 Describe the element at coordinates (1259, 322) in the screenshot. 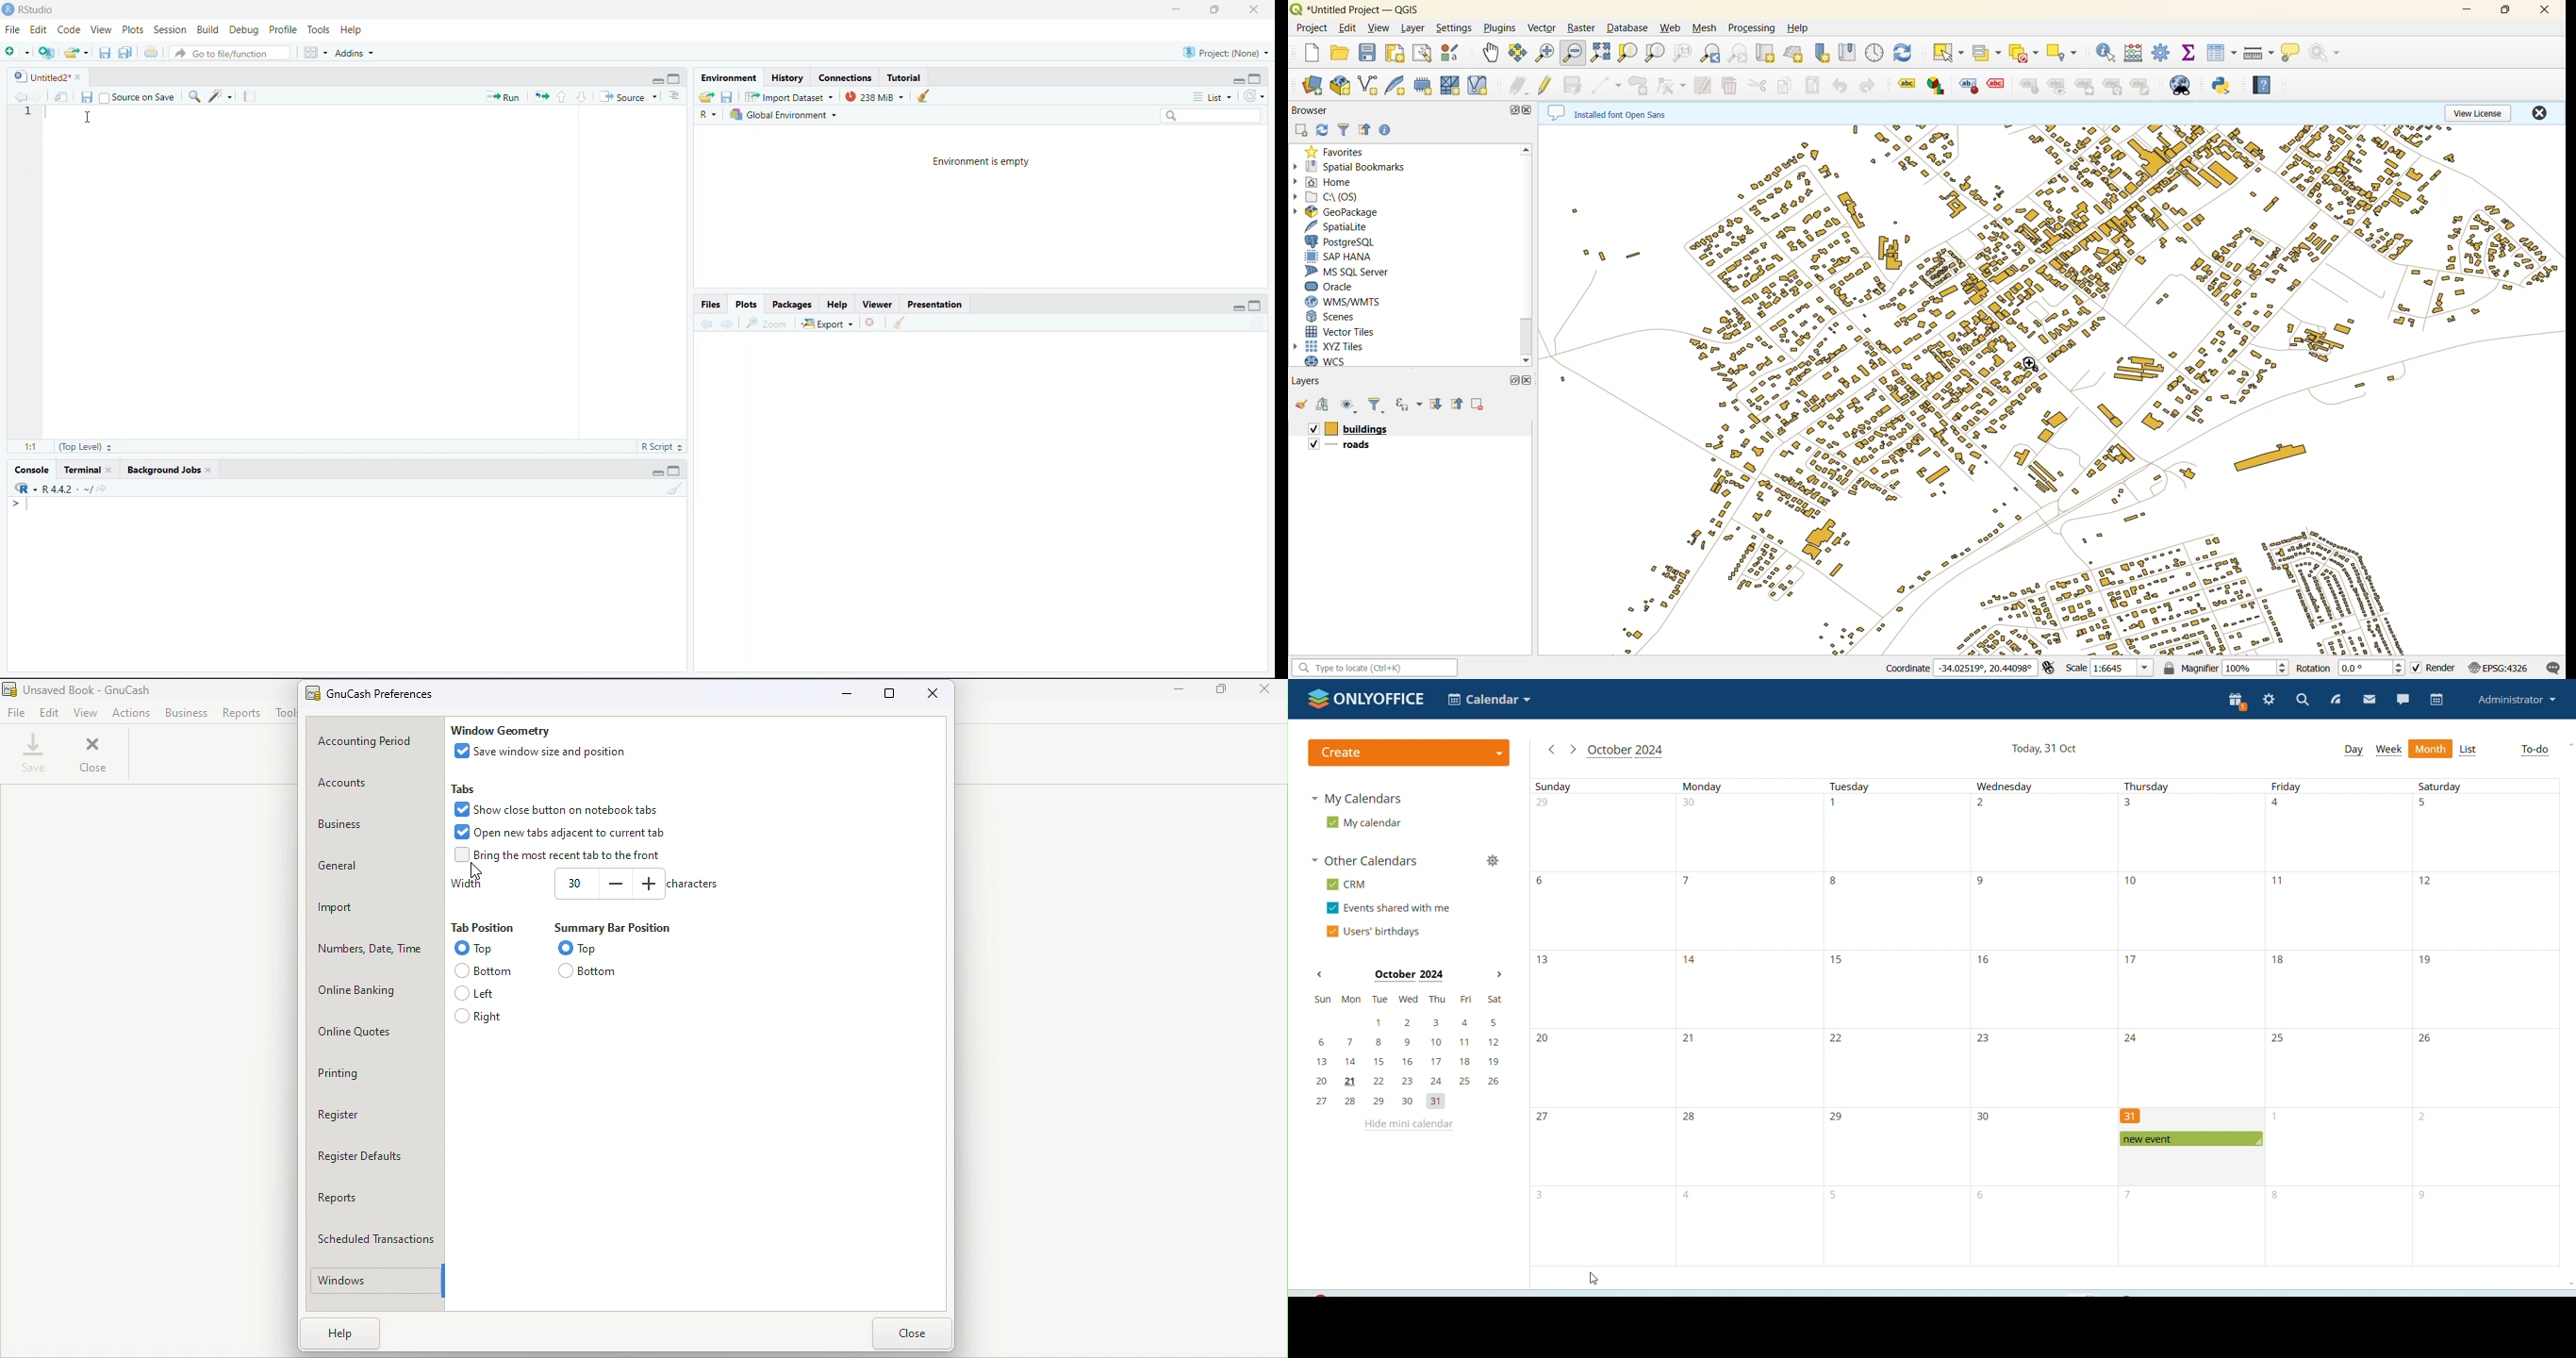

I see `refresh` at that location.